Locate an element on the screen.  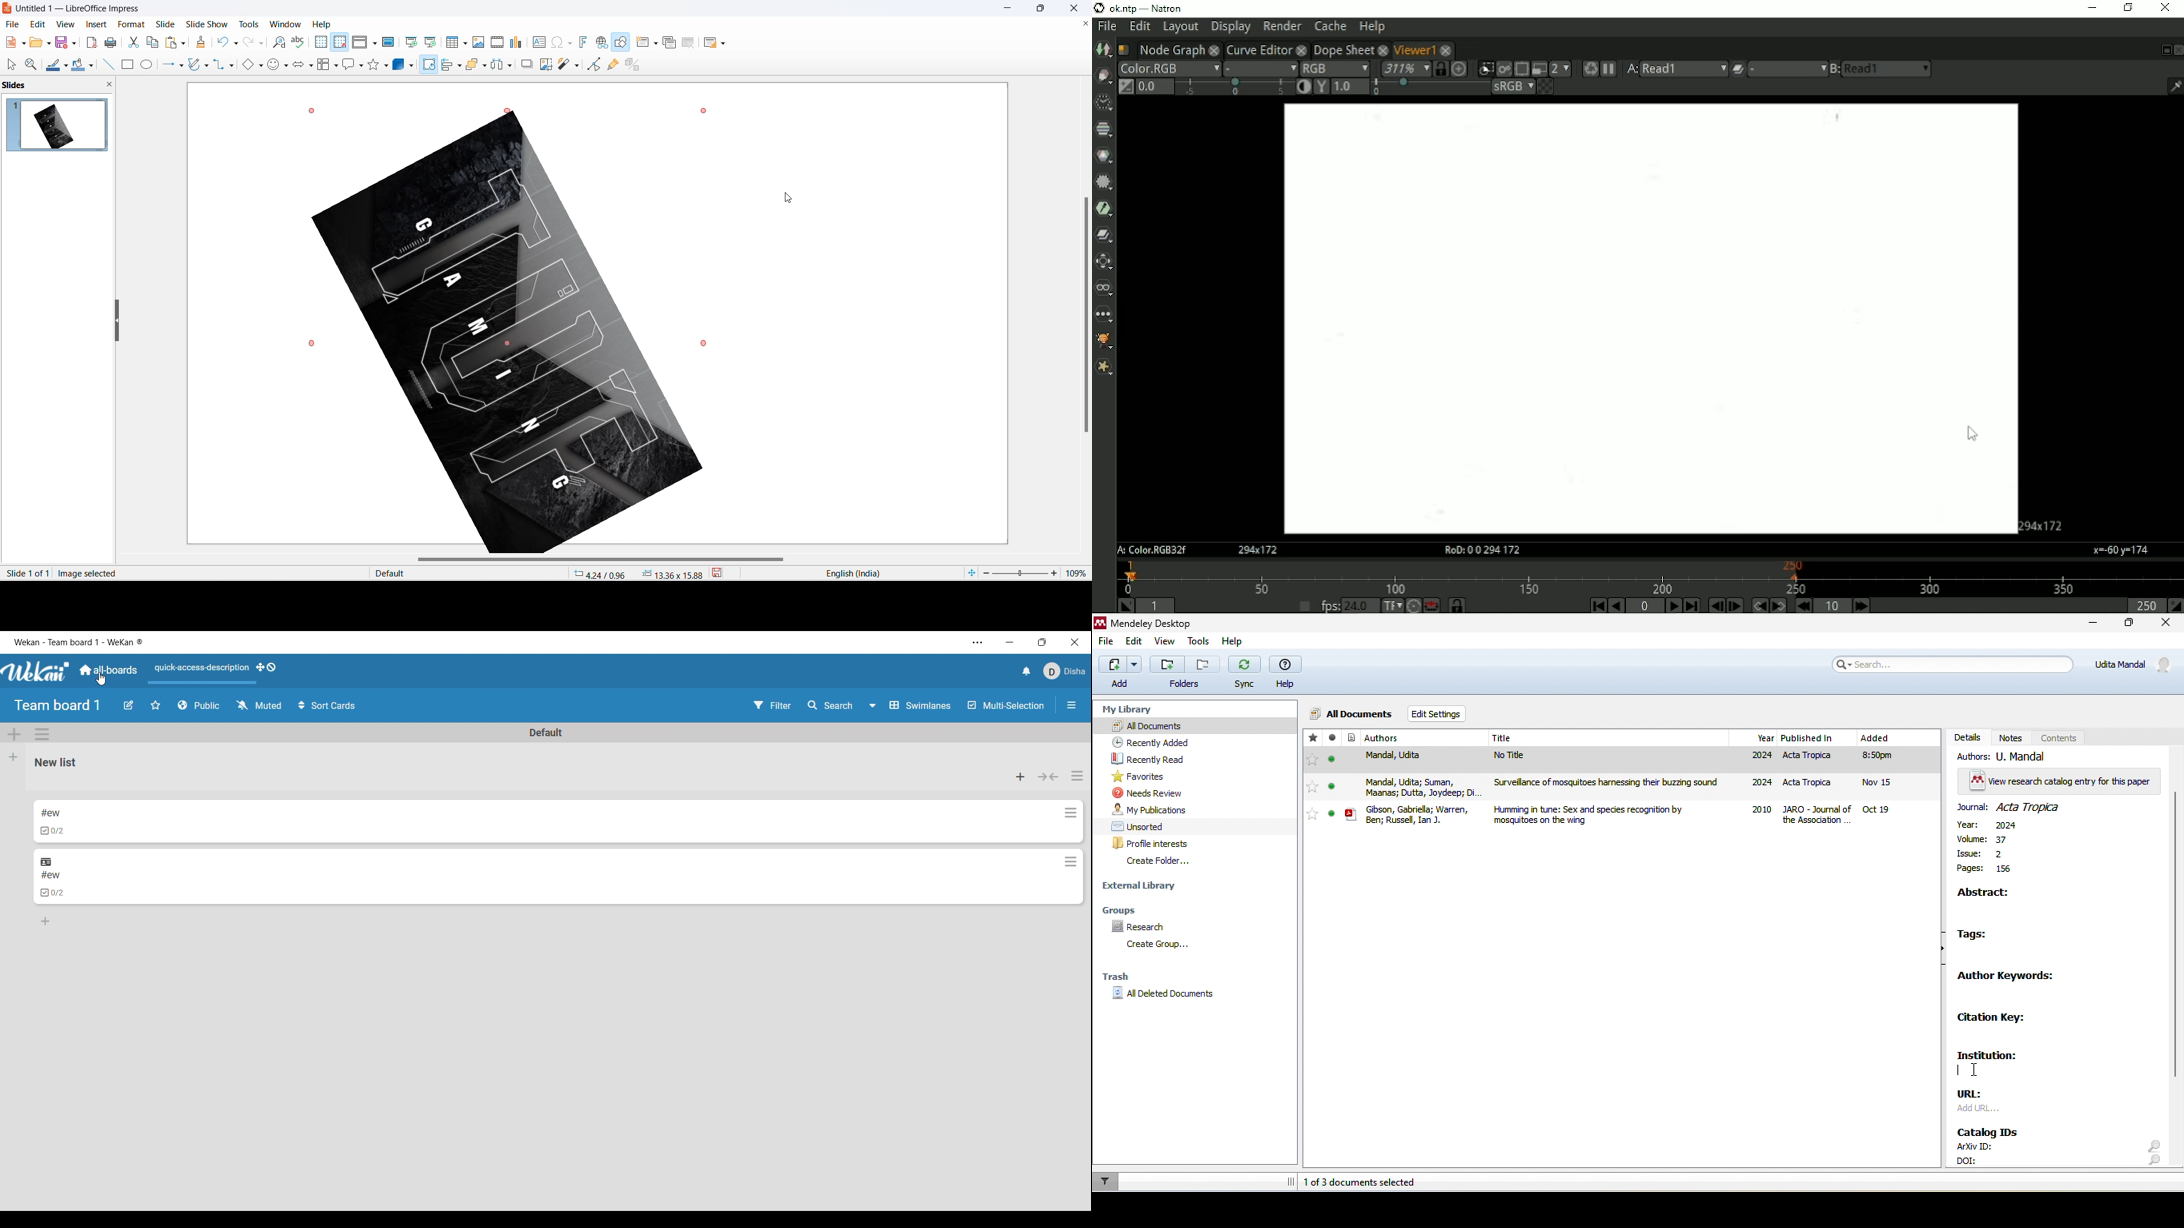
journal : acta tropica is located at coordinates (2019, 807).